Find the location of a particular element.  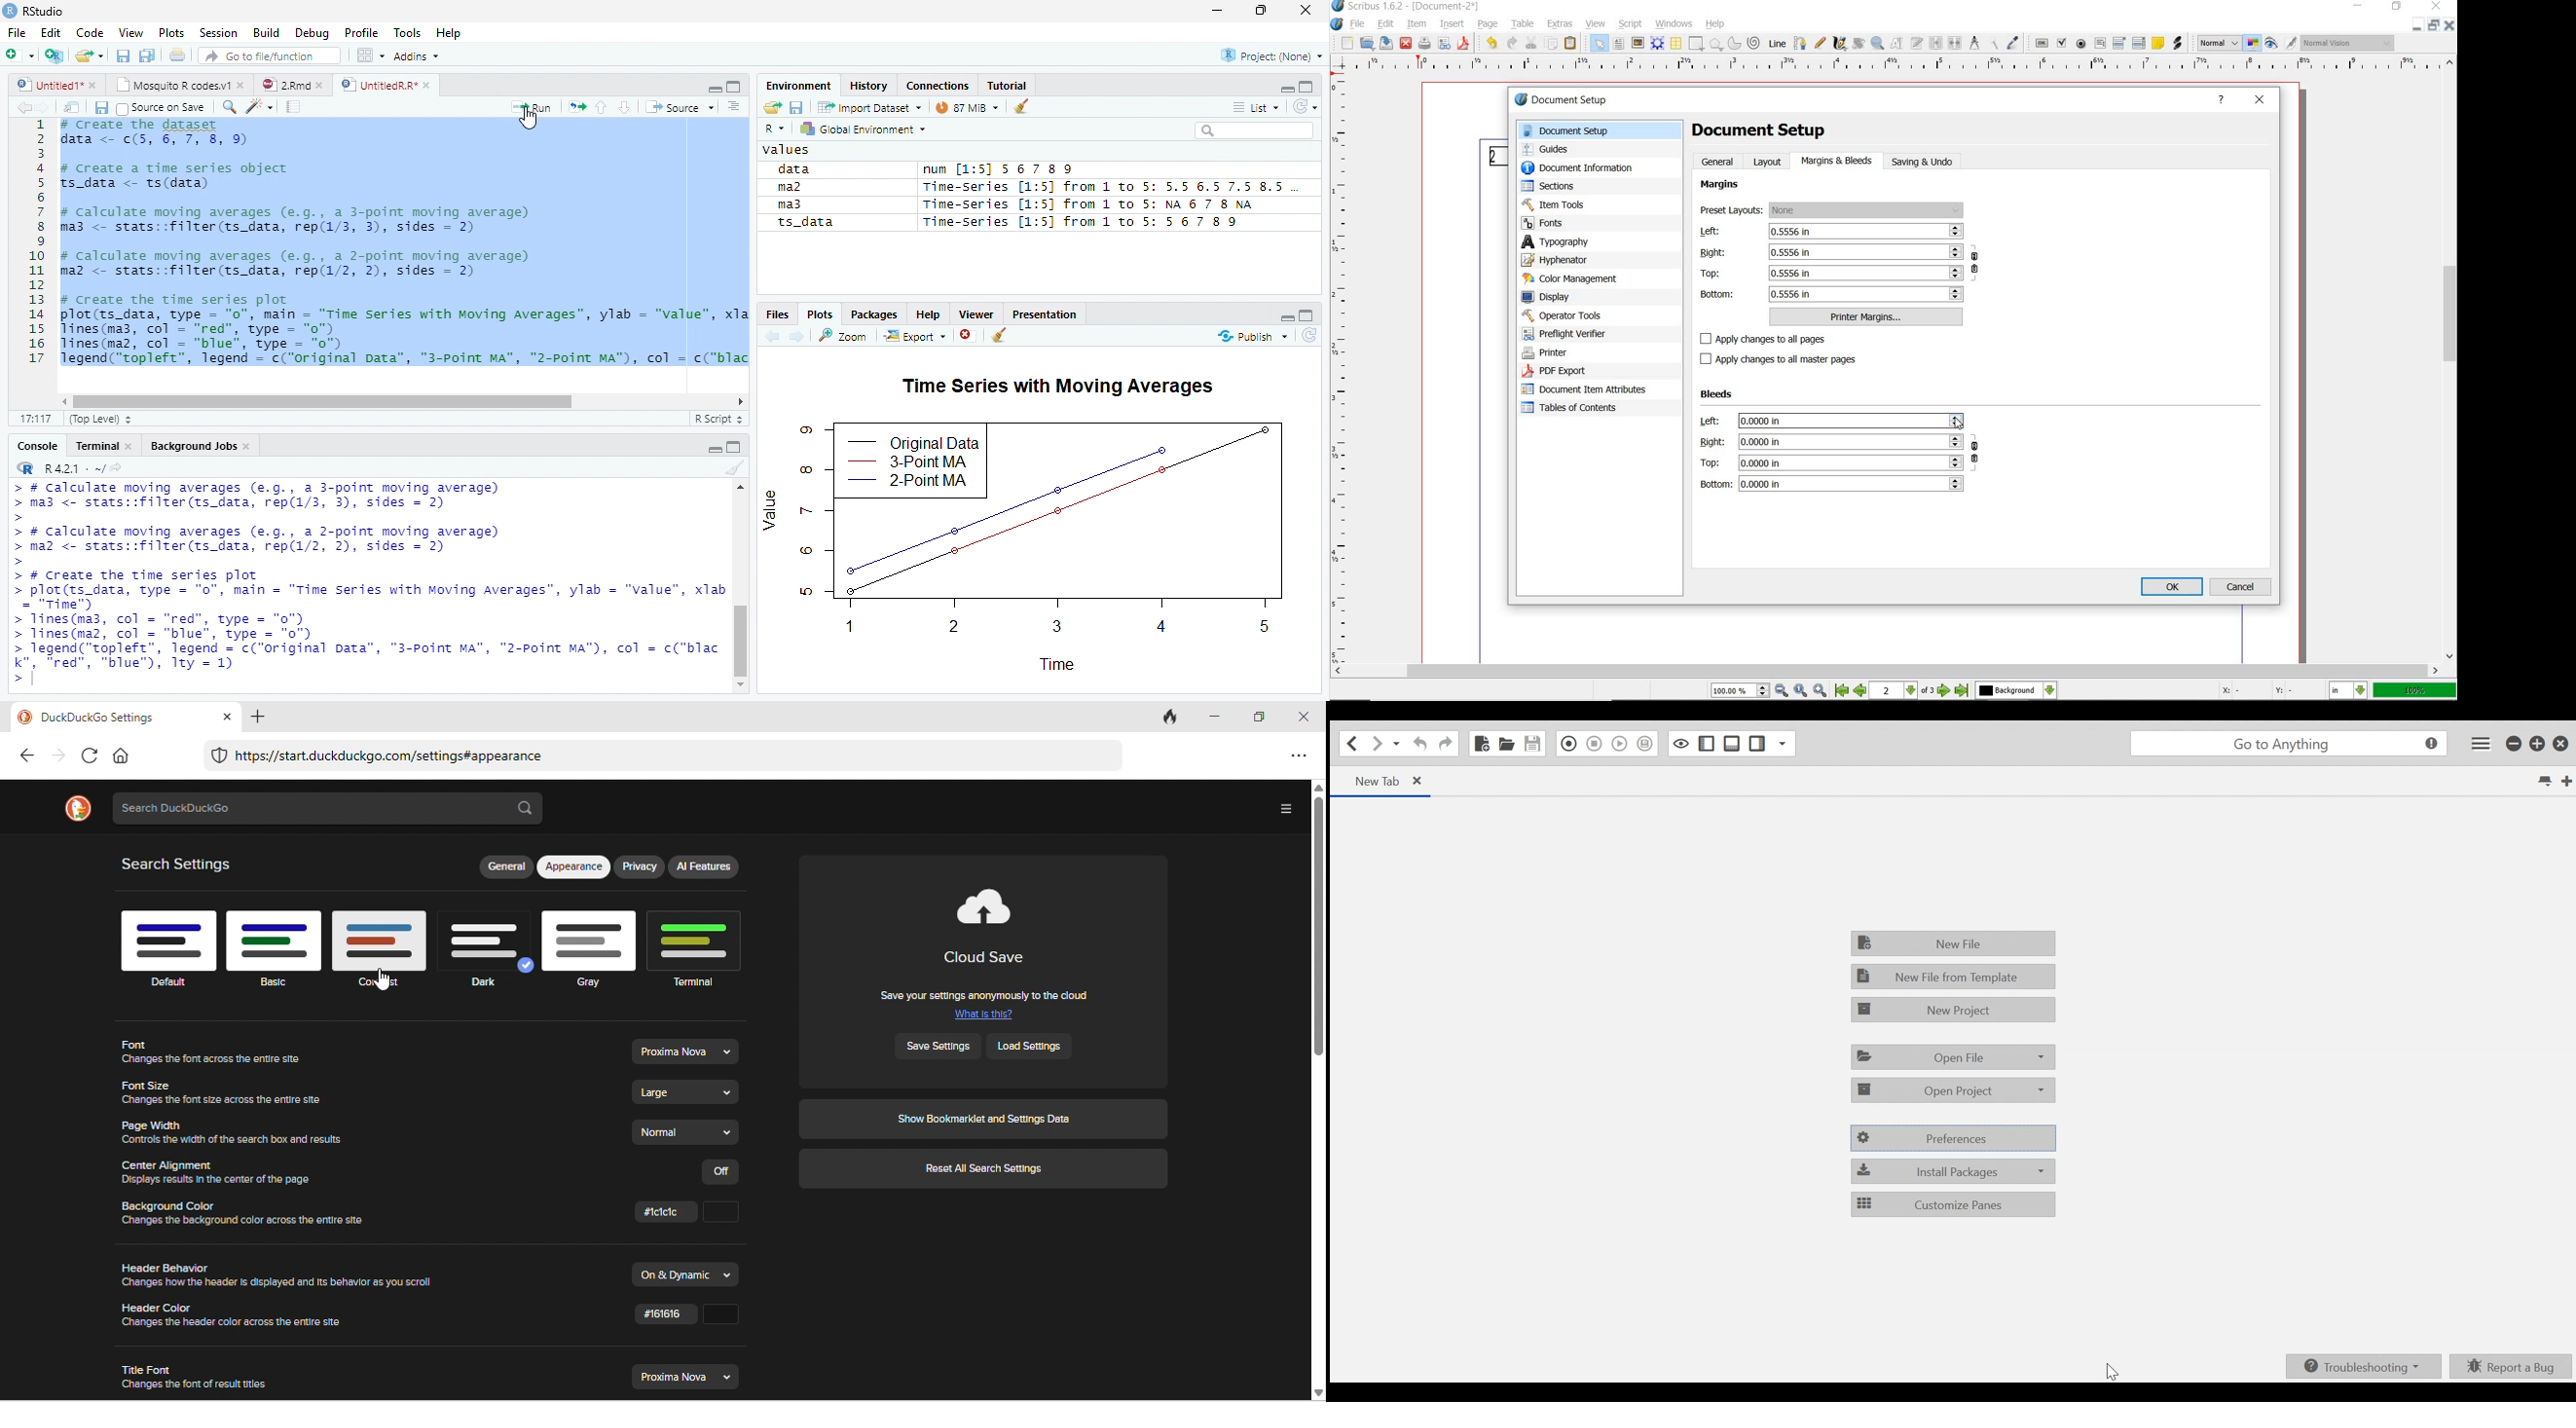

Time Series with Moving Averages is located at coordinates (1058, 385).